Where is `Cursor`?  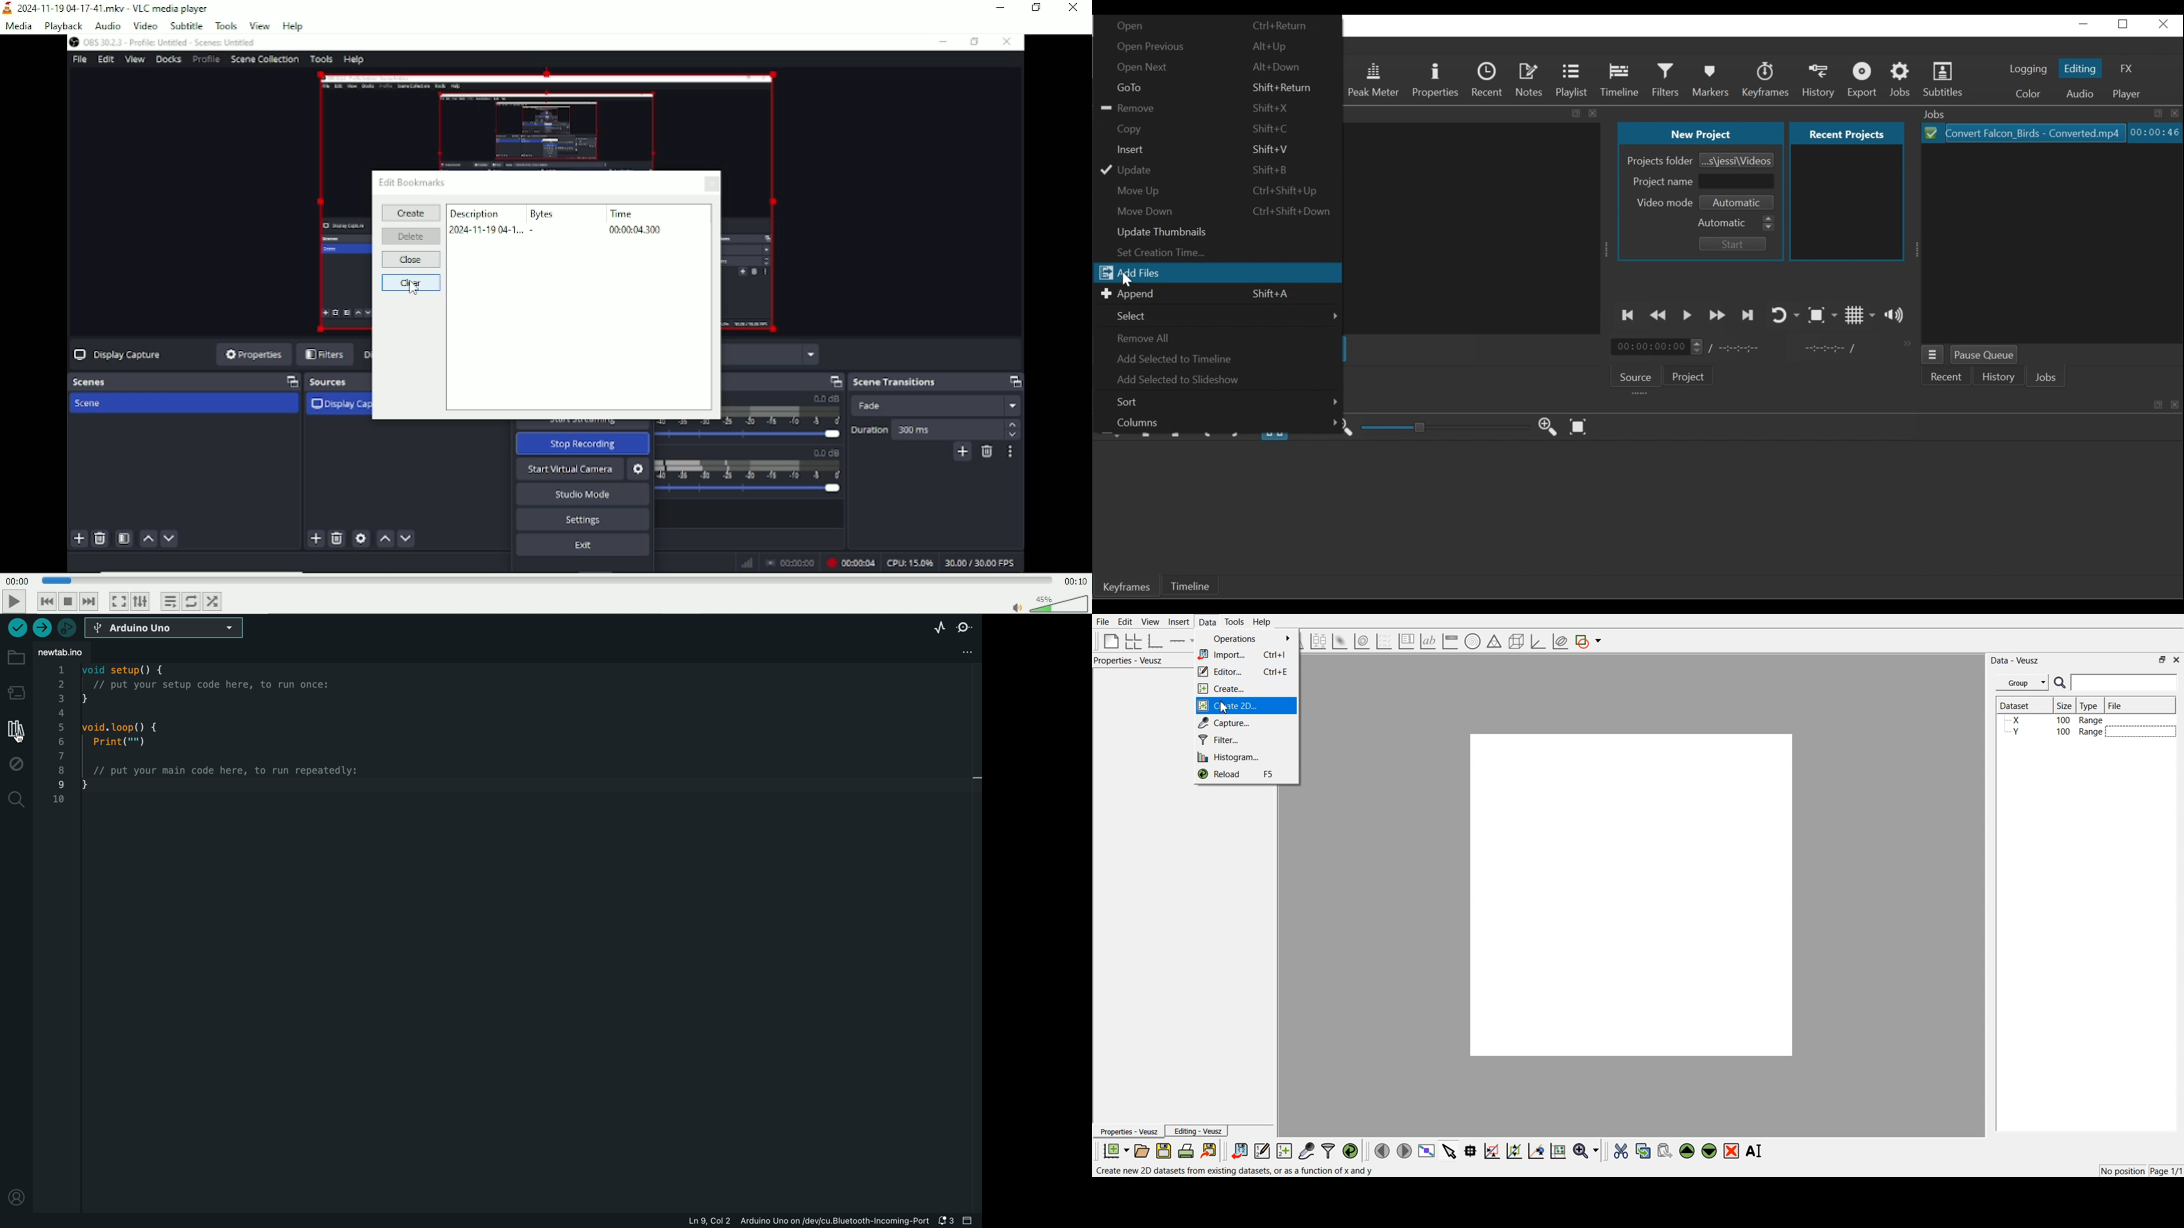 Cursor is located at coordinates (1226, 707).